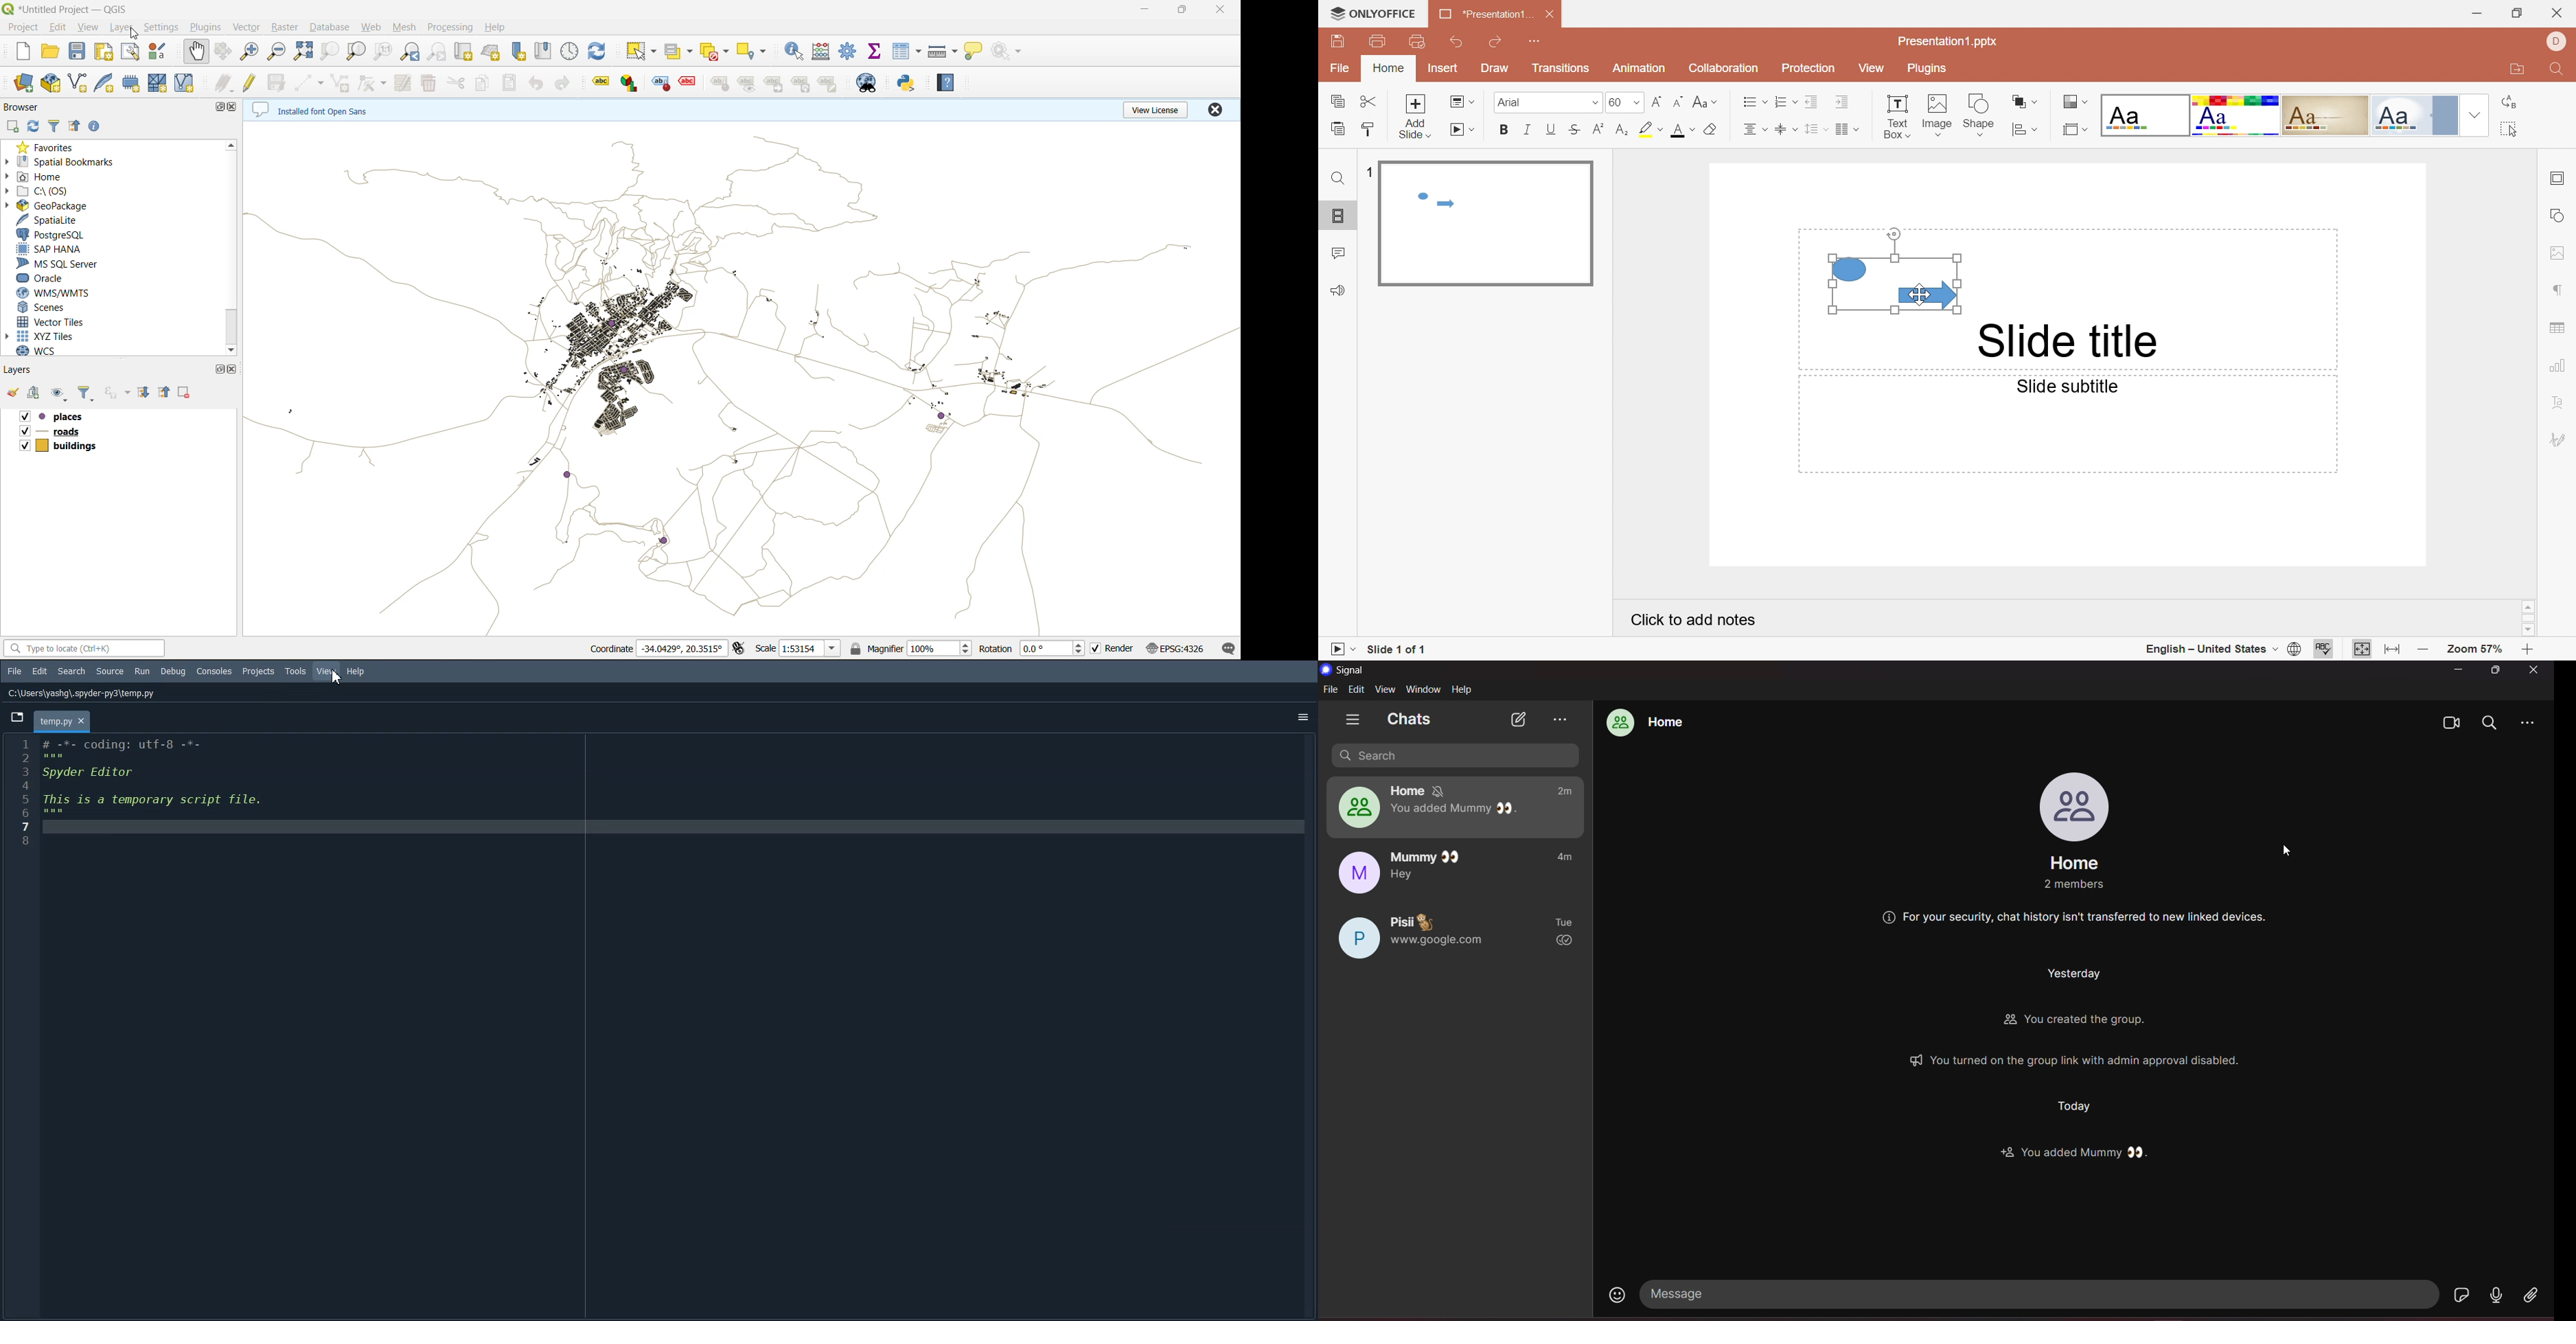 Image resolution: width=2576 pixels, height=1344 pixels. What do you see at coordinates (1488, 16) in the screenshot?
I see `*Presentation1...` at bounding box center [1488, 16].